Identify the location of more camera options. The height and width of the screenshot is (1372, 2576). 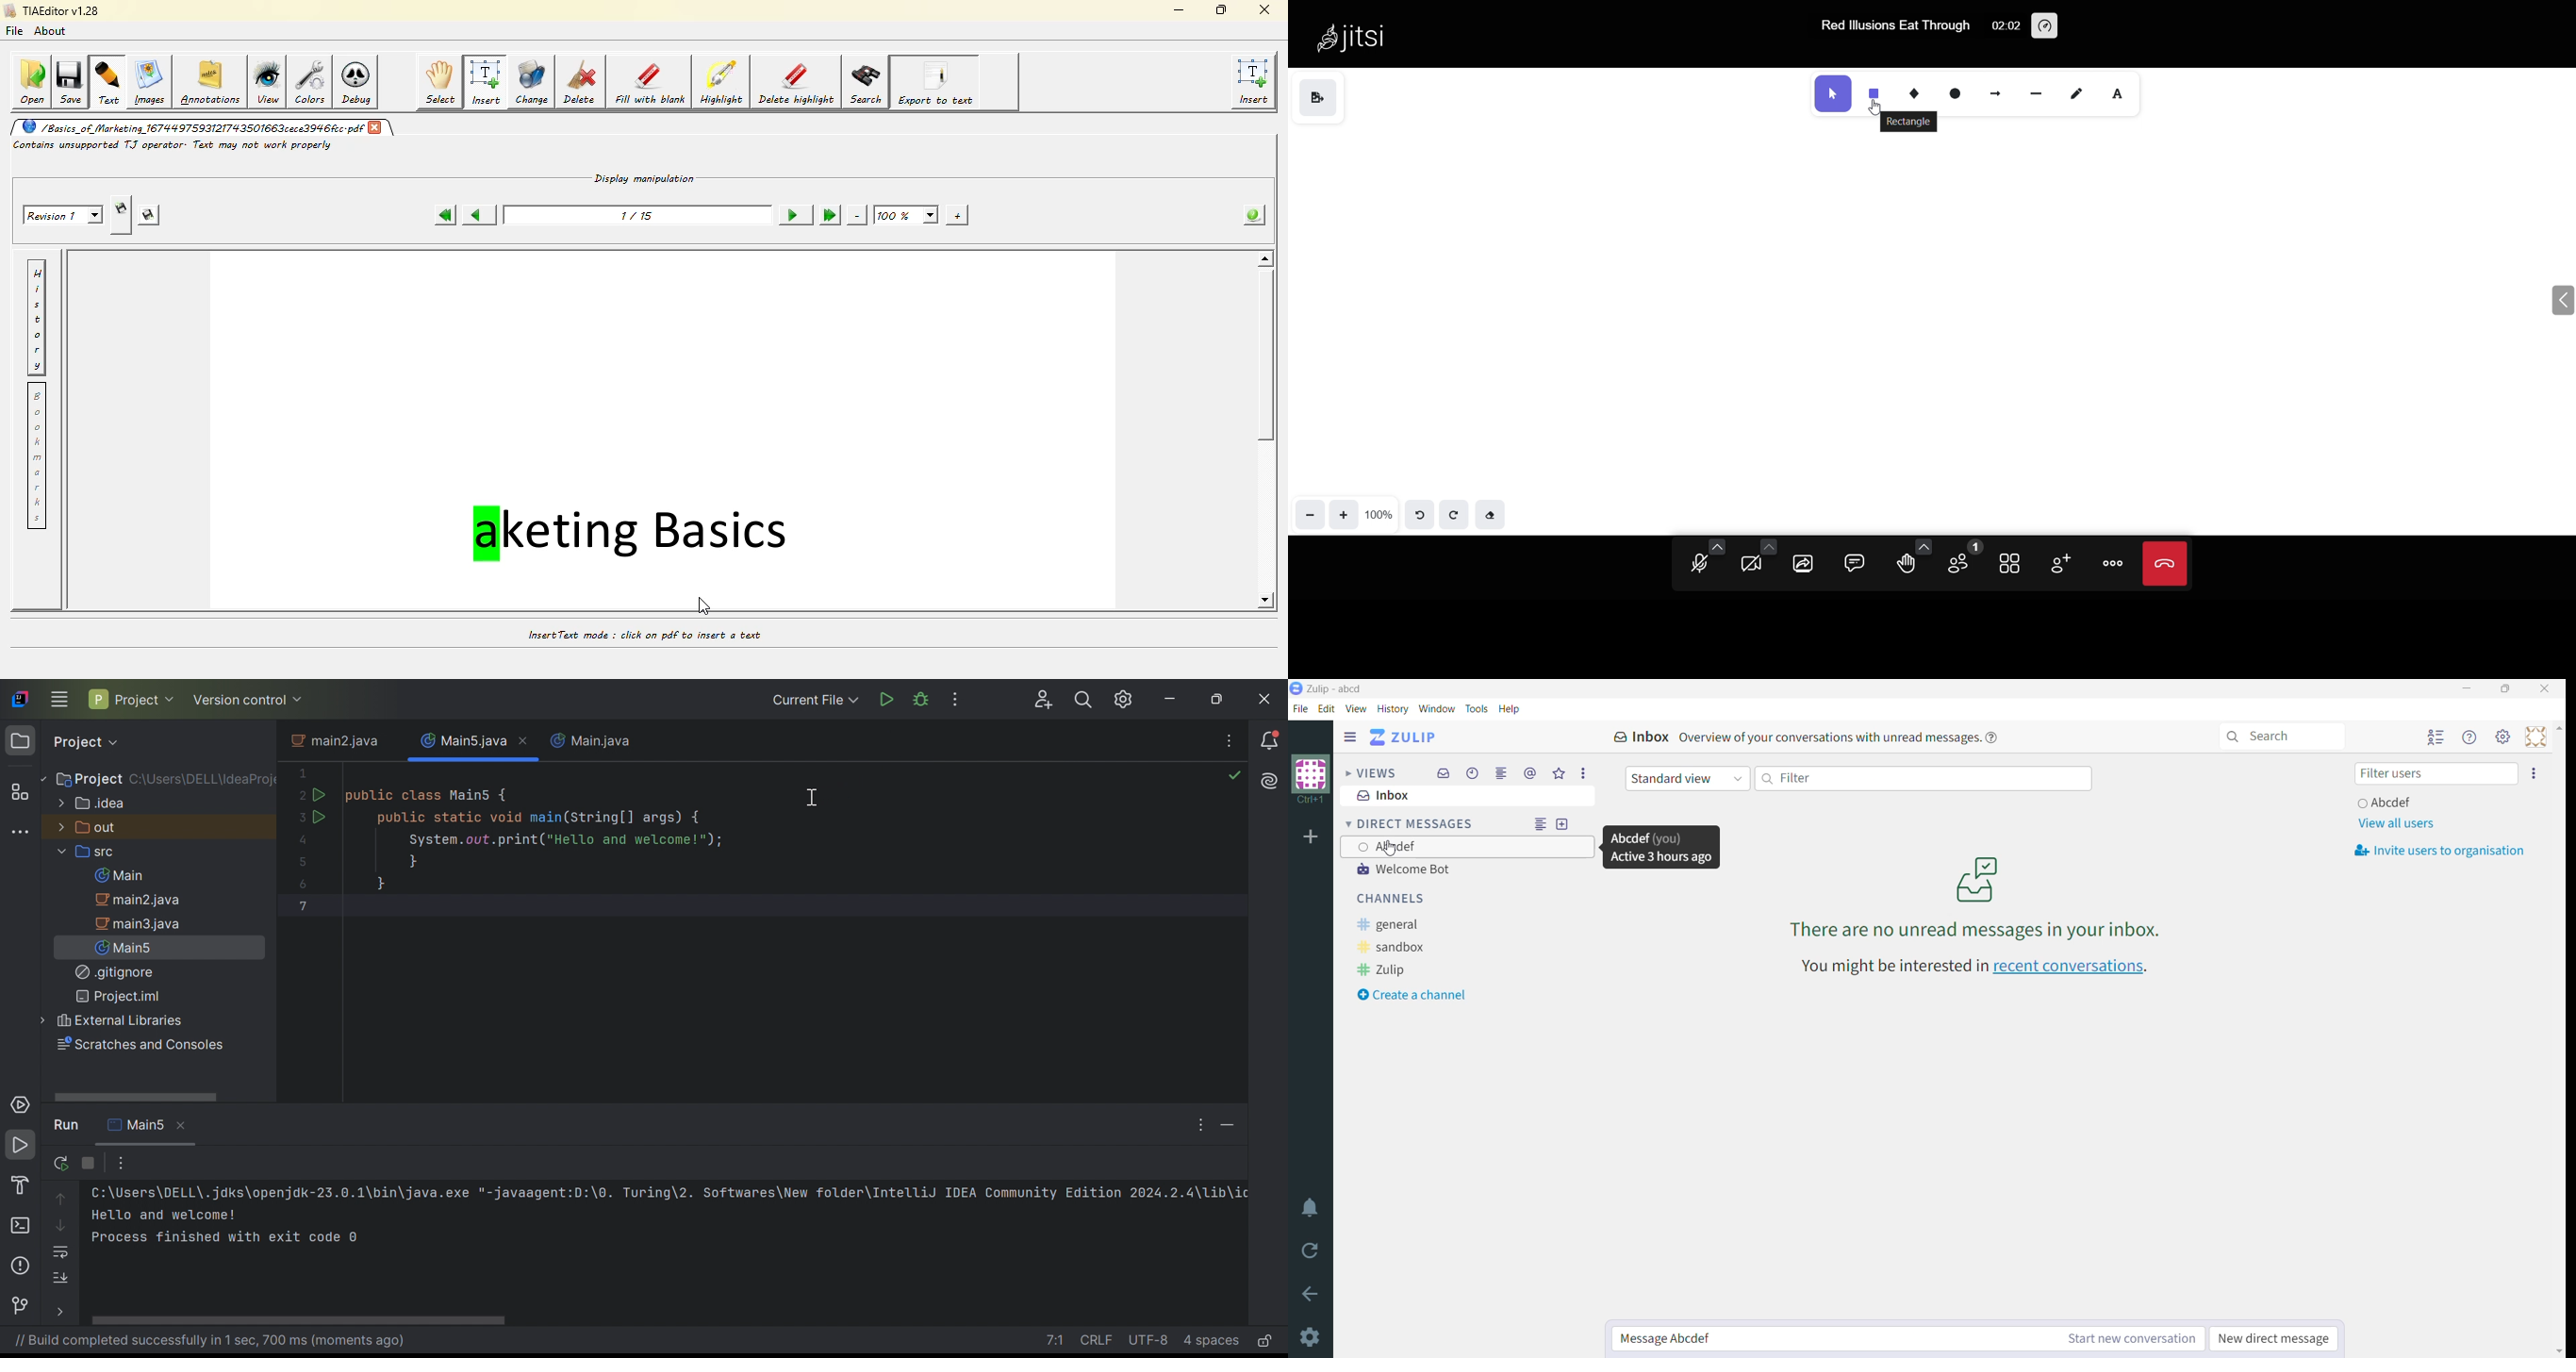
(1768, 545).